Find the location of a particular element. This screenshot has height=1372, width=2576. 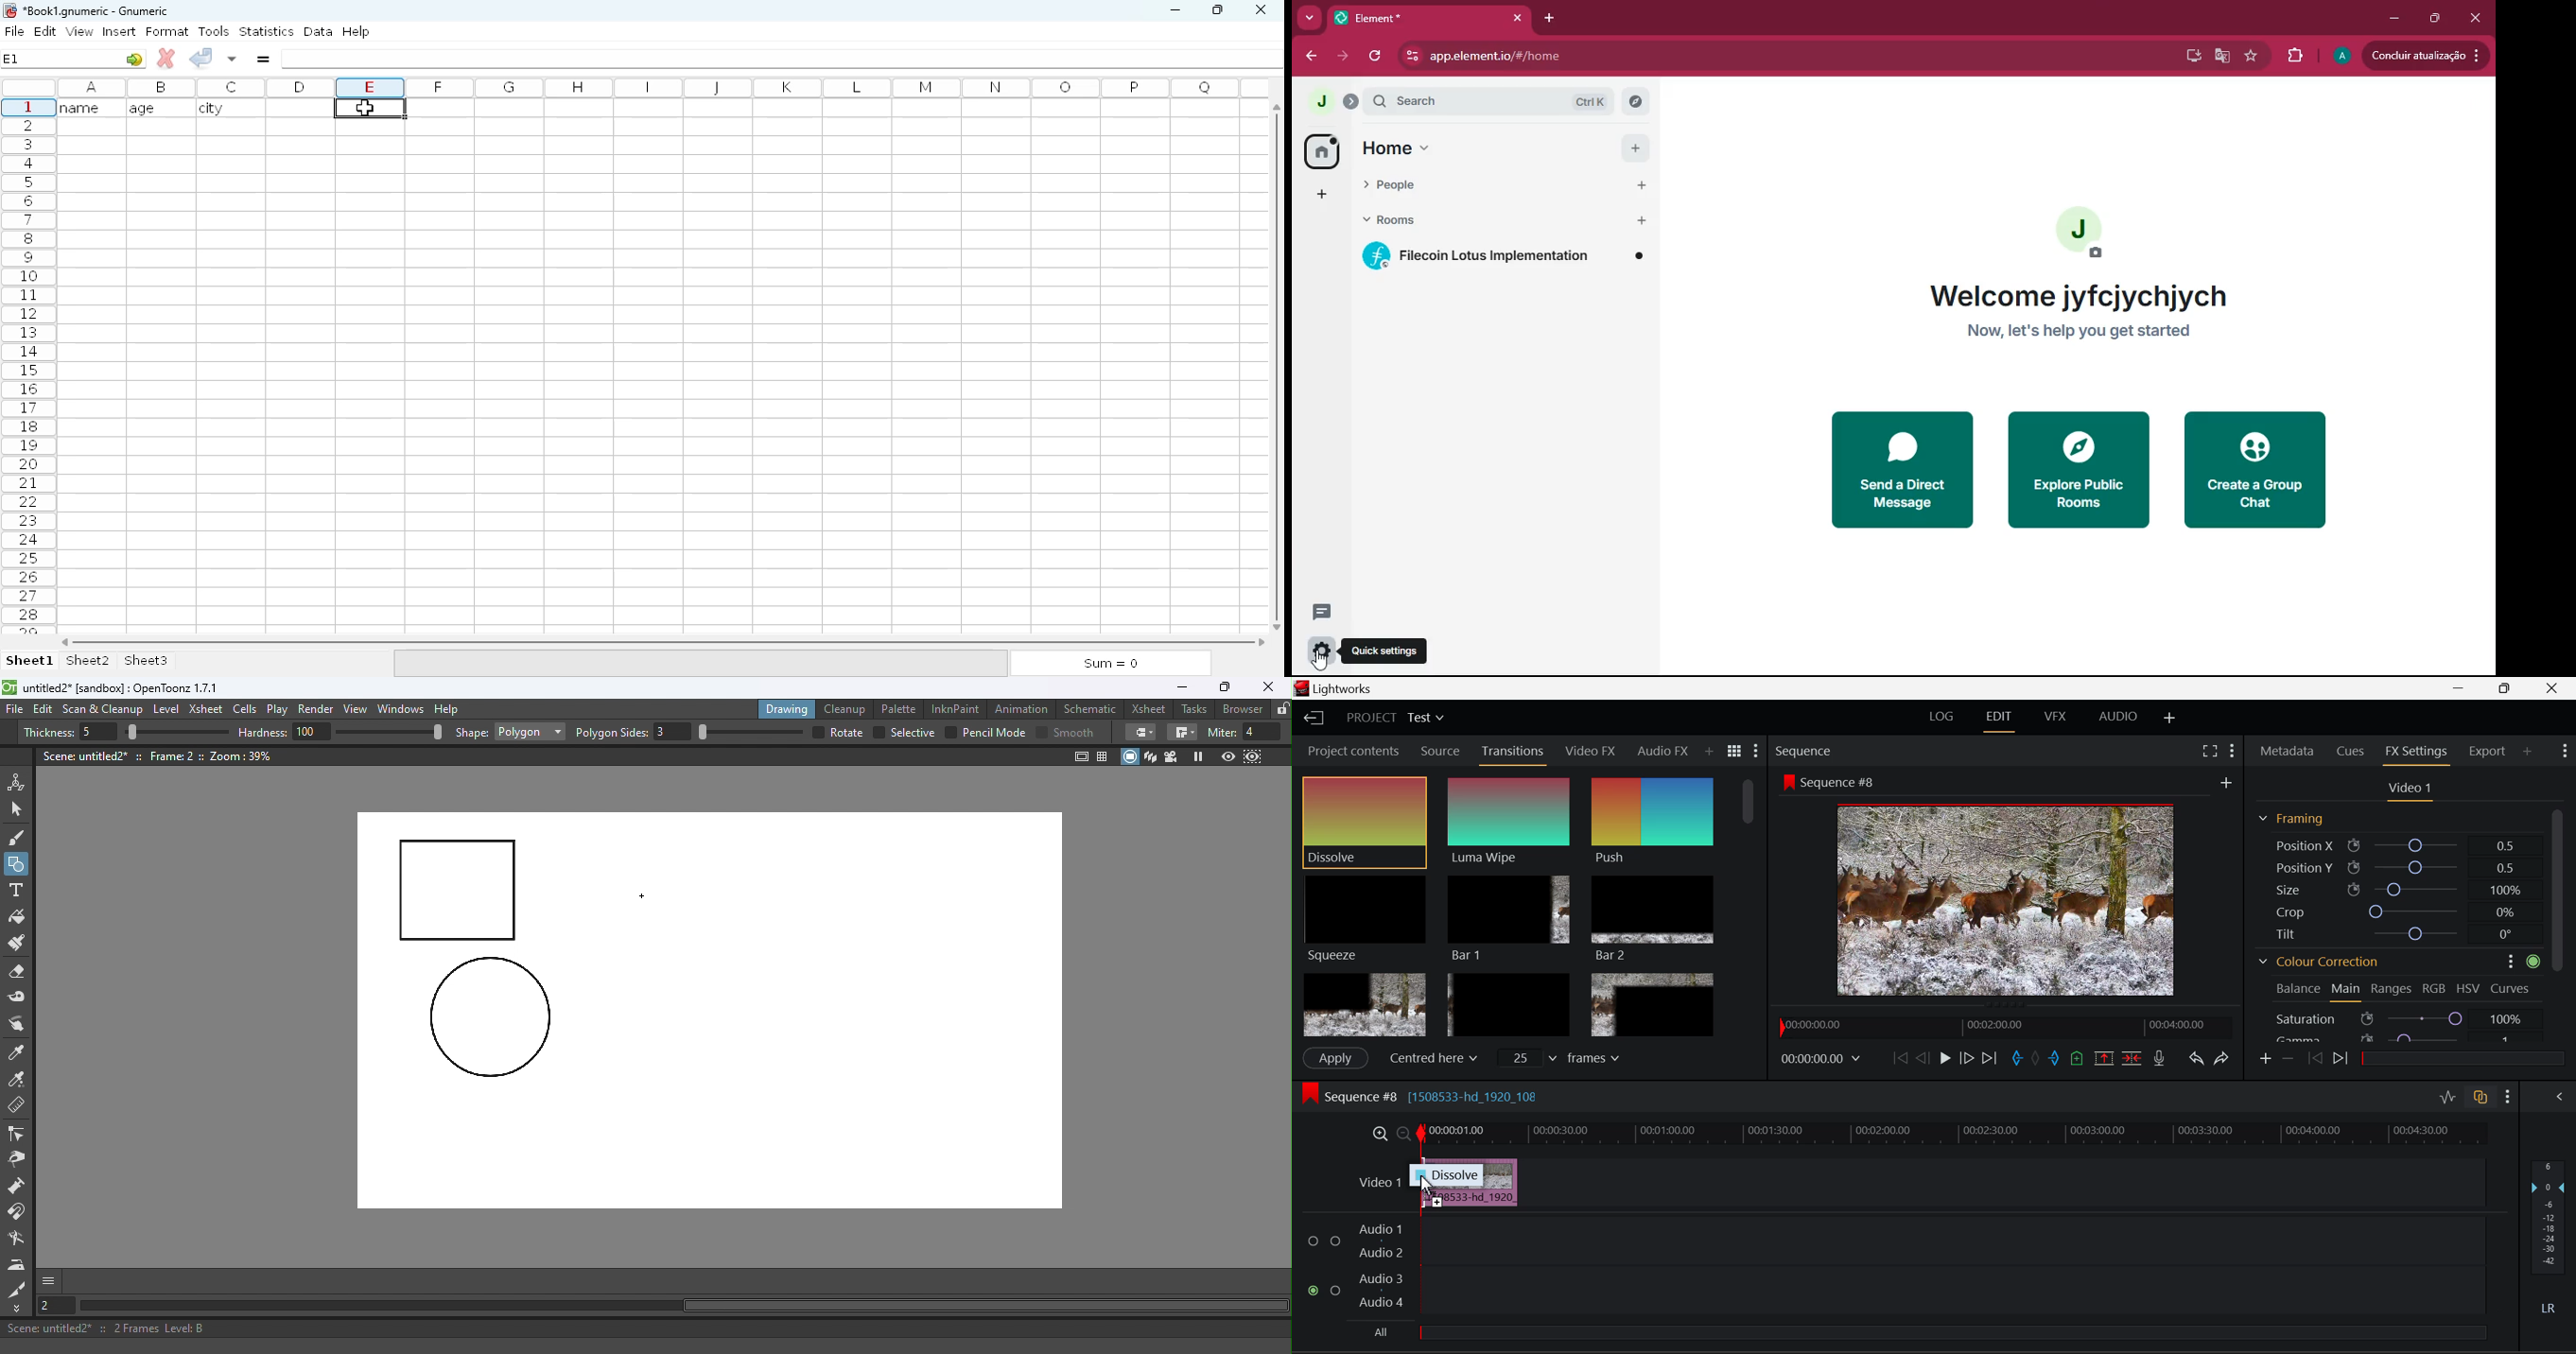

Toggle Auto Track Sync is located at coordinates (2481, 1098).